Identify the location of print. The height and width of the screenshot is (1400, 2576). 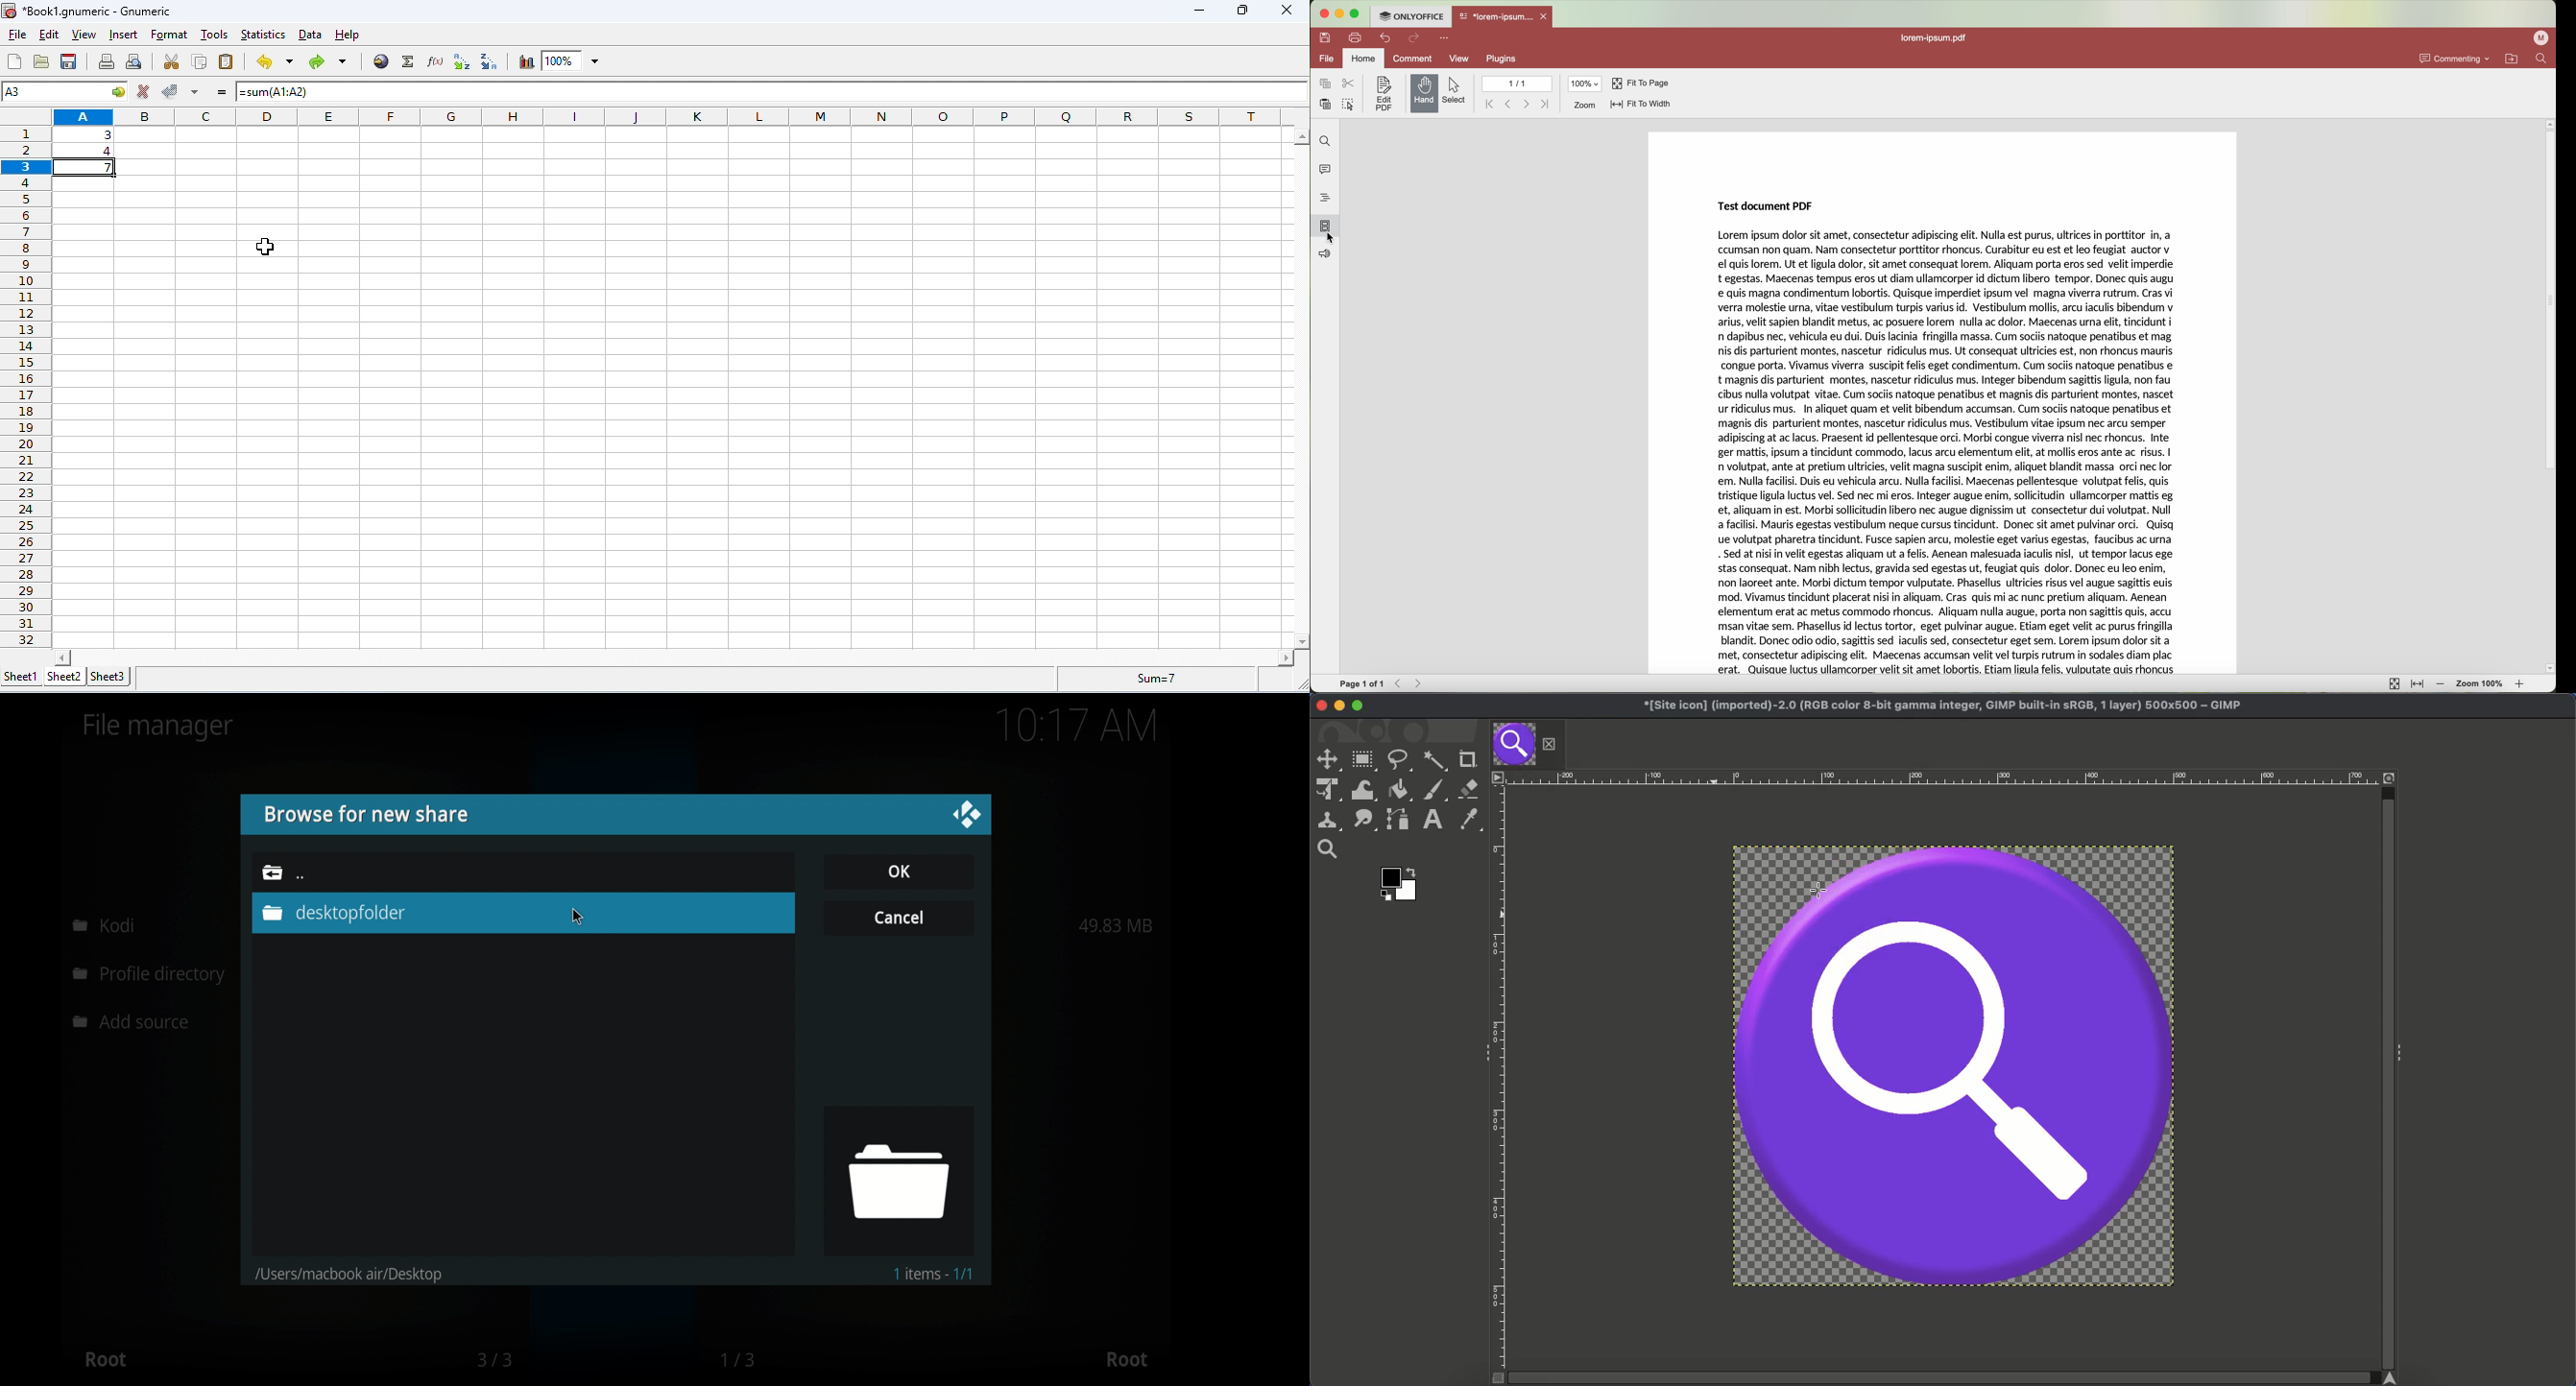
(108, 62).